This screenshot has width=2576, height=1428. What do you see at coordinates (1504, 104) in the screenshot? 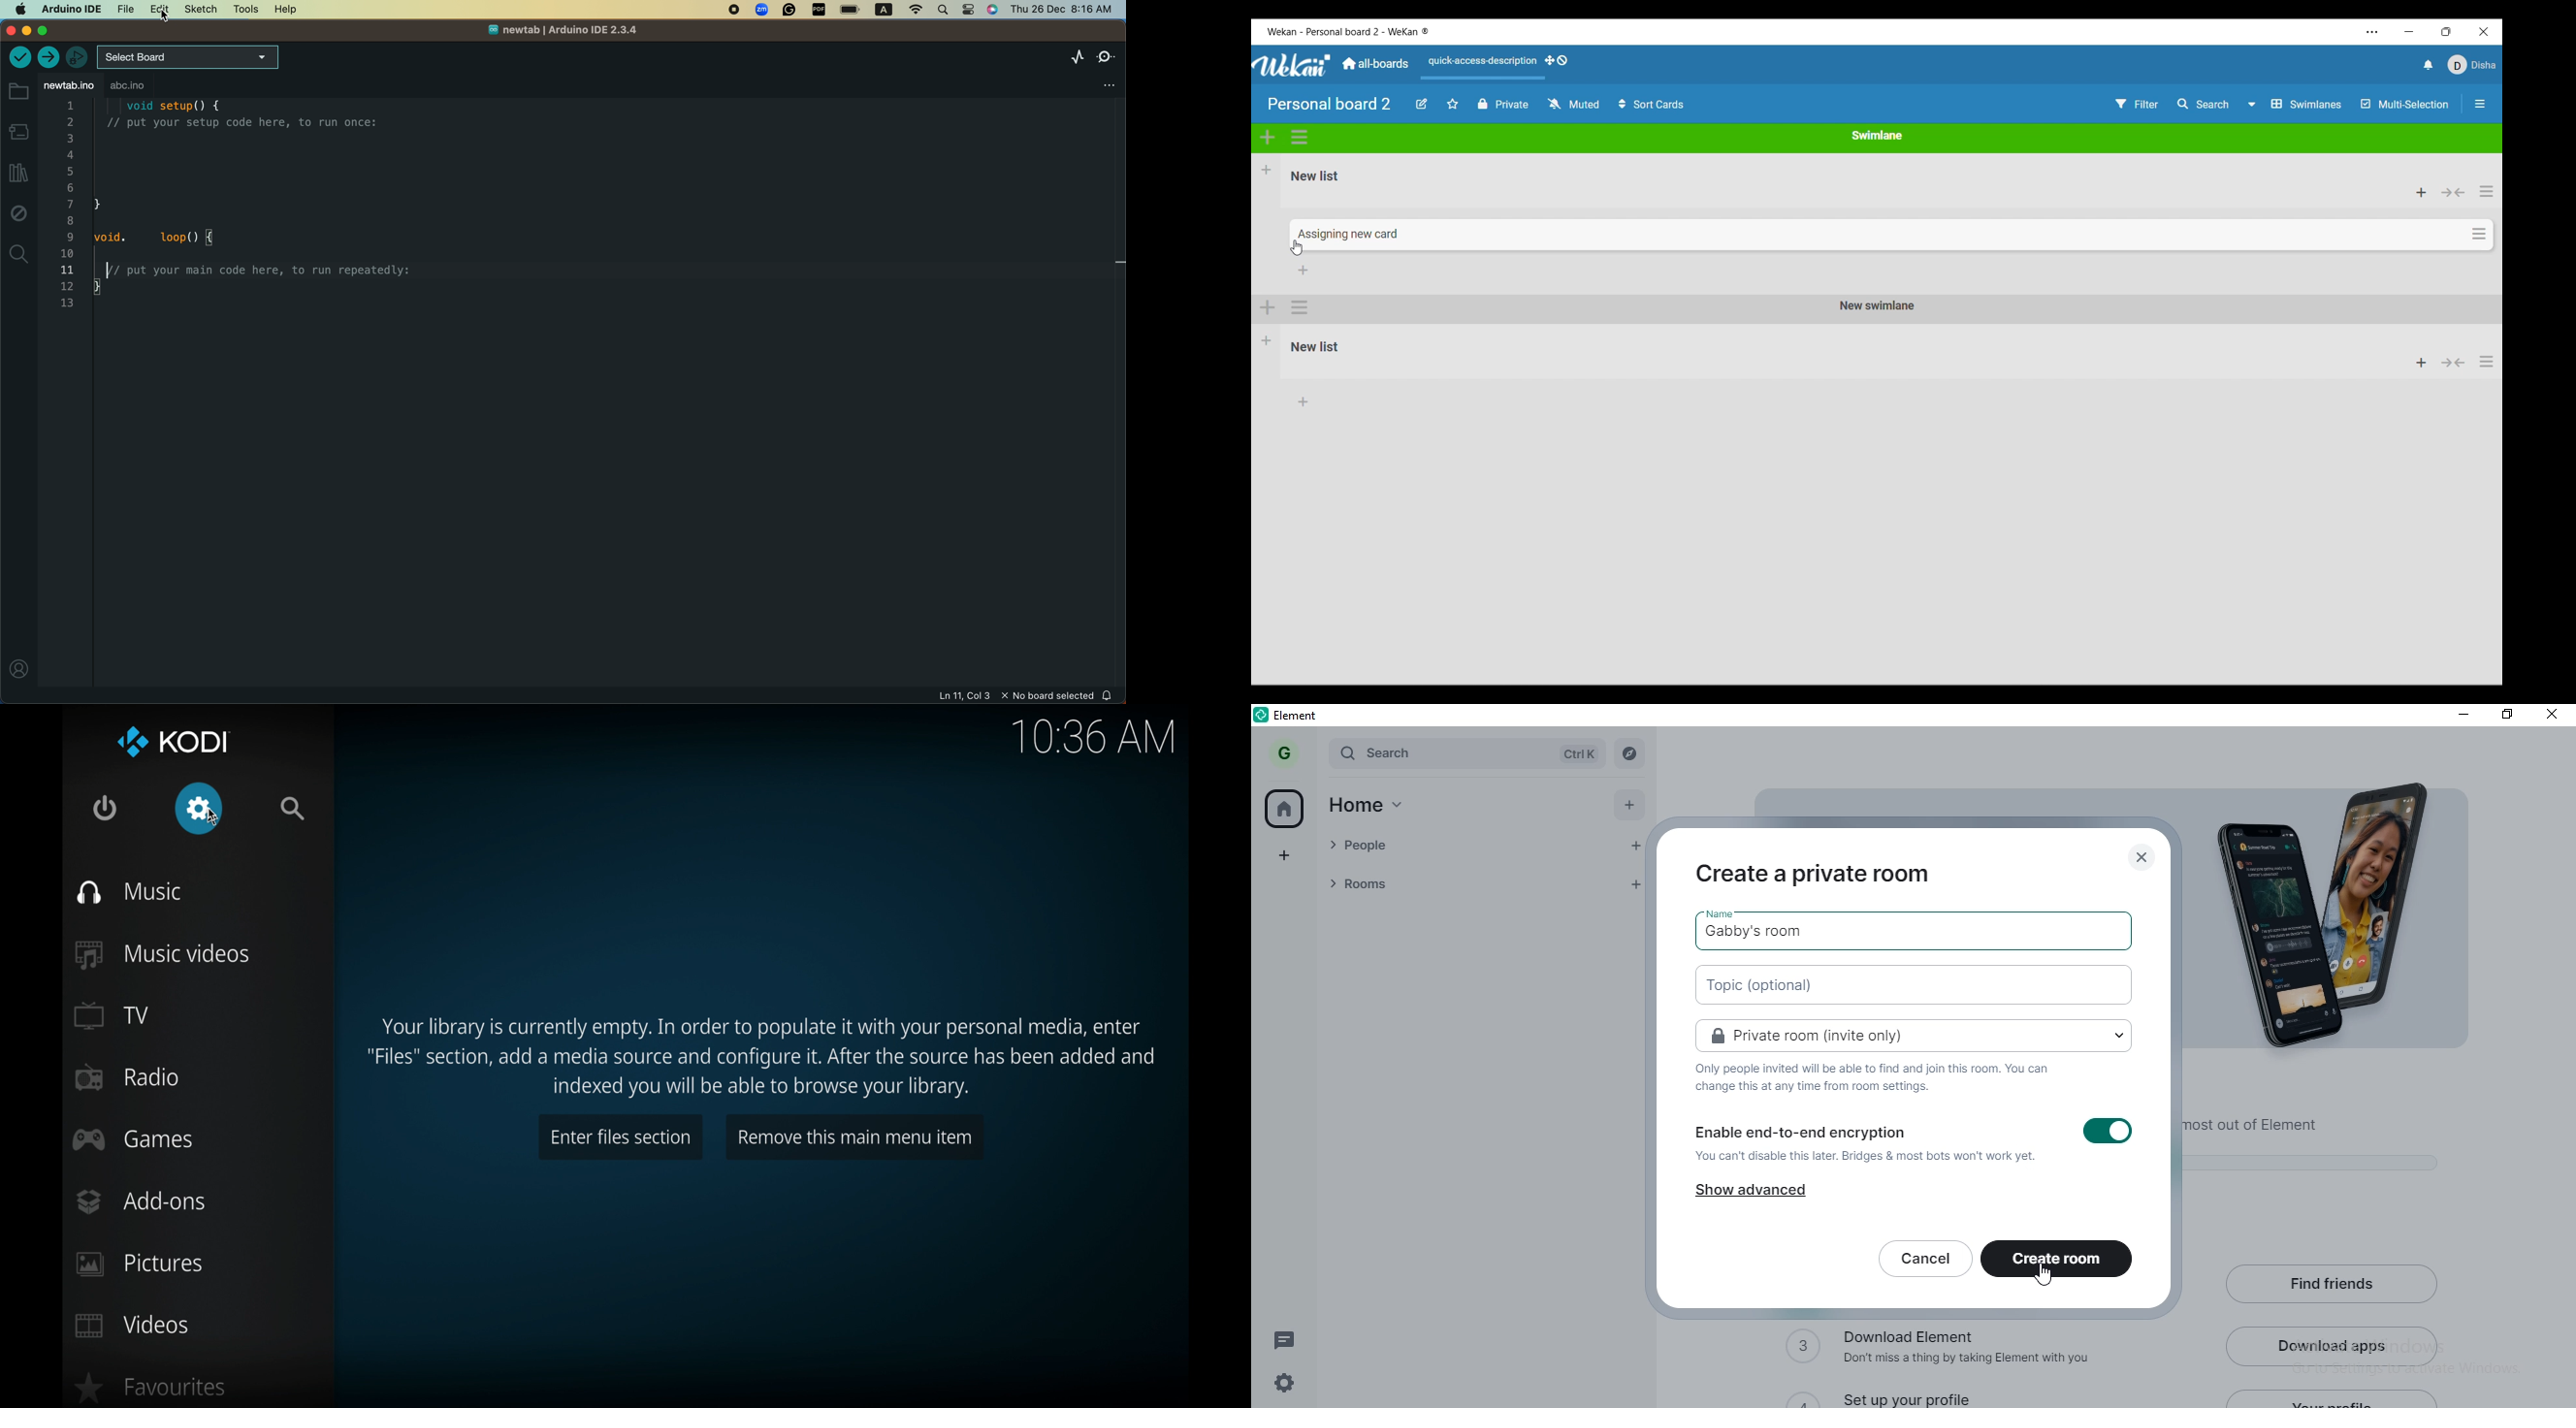
I see `Board privacy toggle` at bounding box center [1504, 104].